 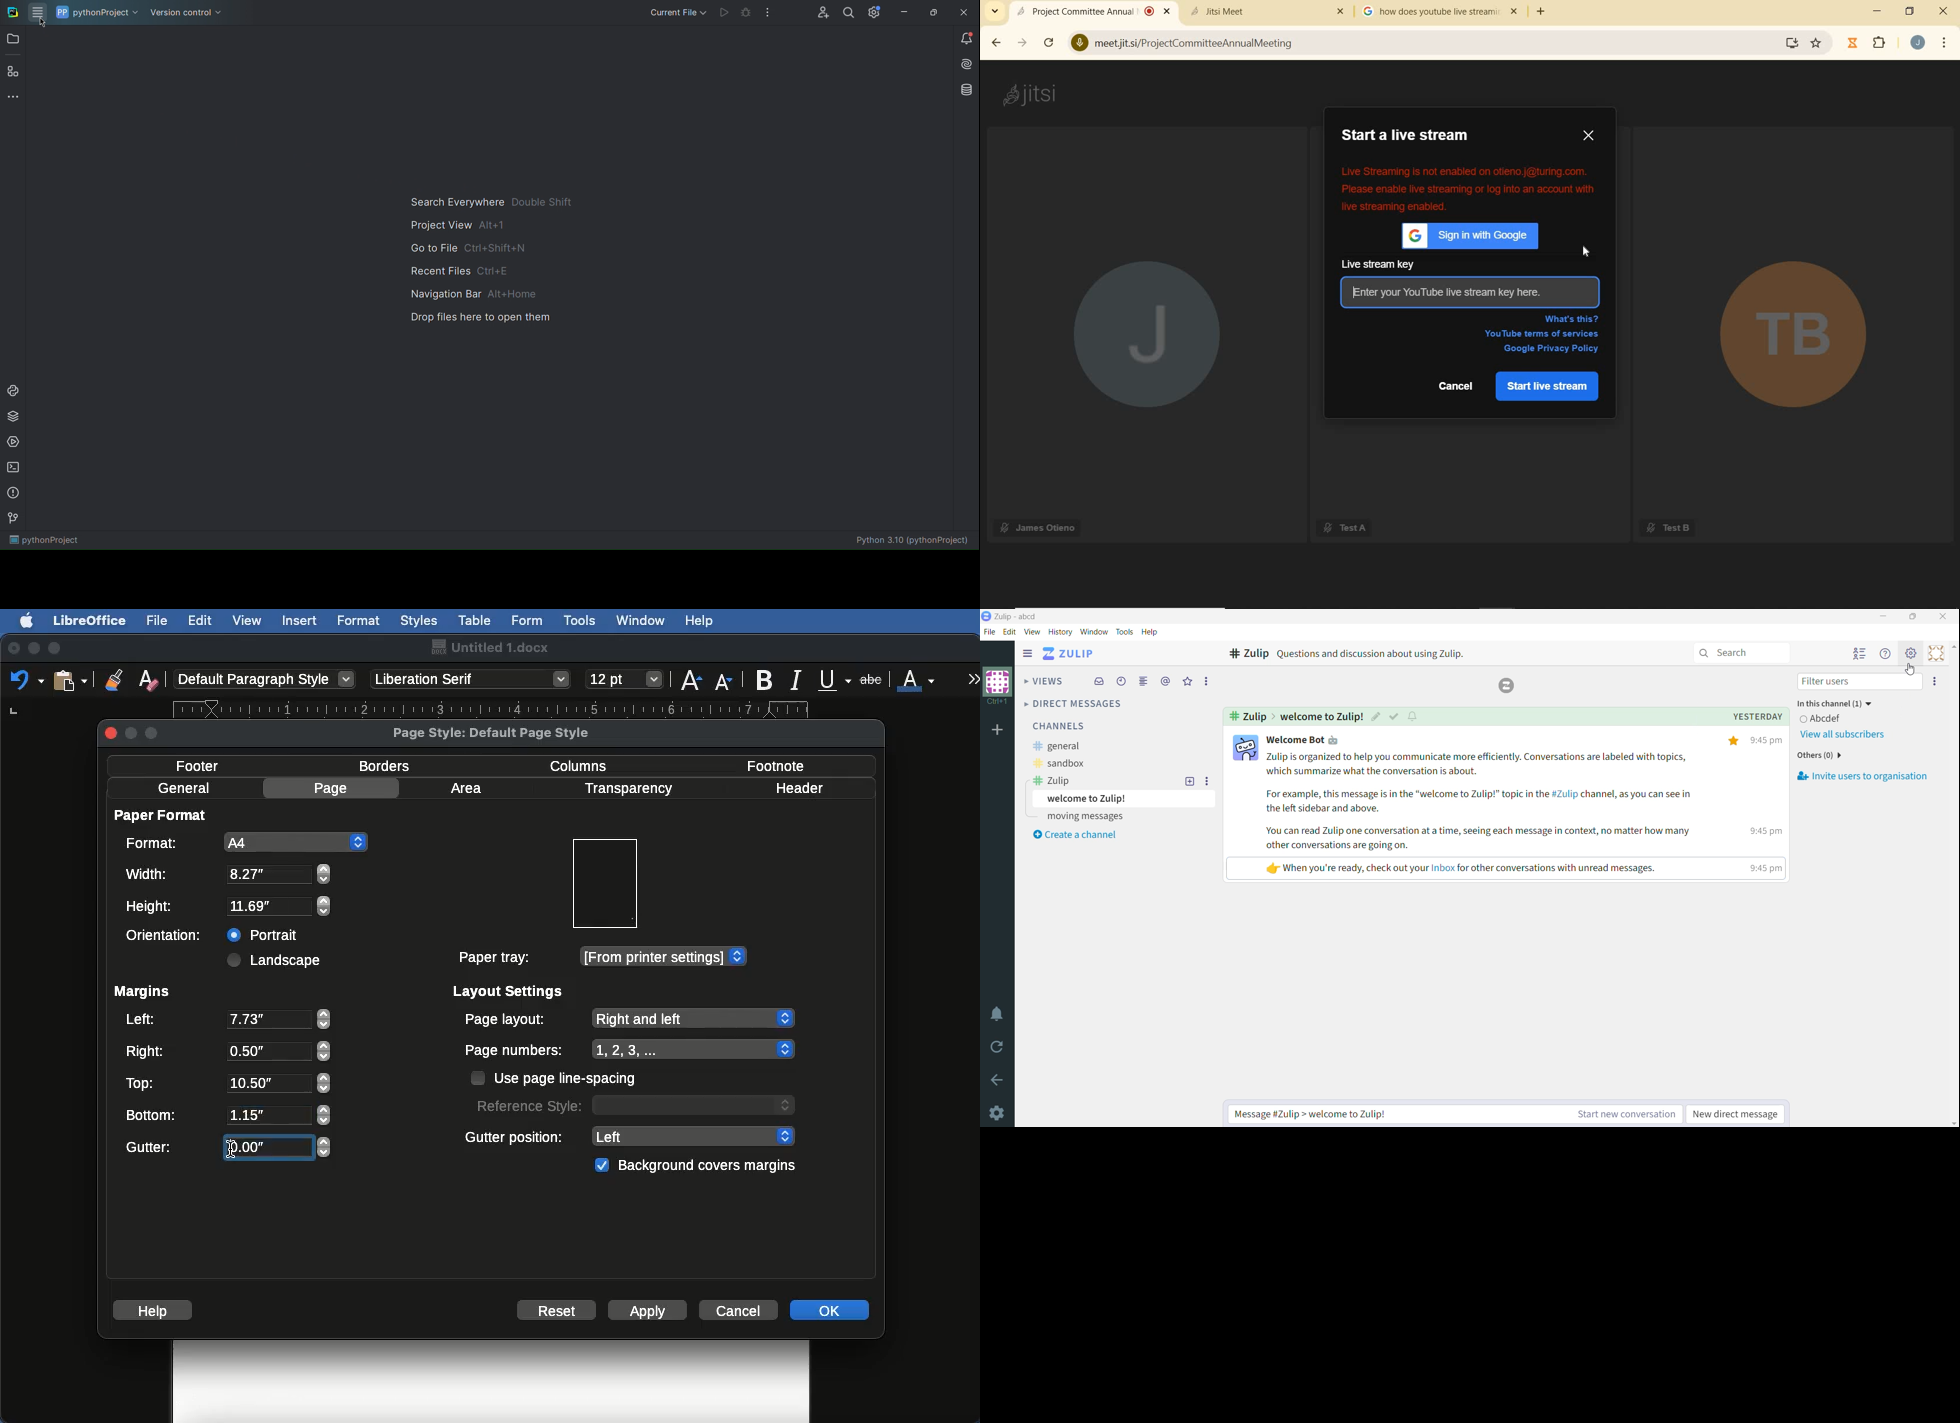 What do you see at coordinates (641, 621) in the screenshot?
I see `Window` at bounding box center [641, 621].